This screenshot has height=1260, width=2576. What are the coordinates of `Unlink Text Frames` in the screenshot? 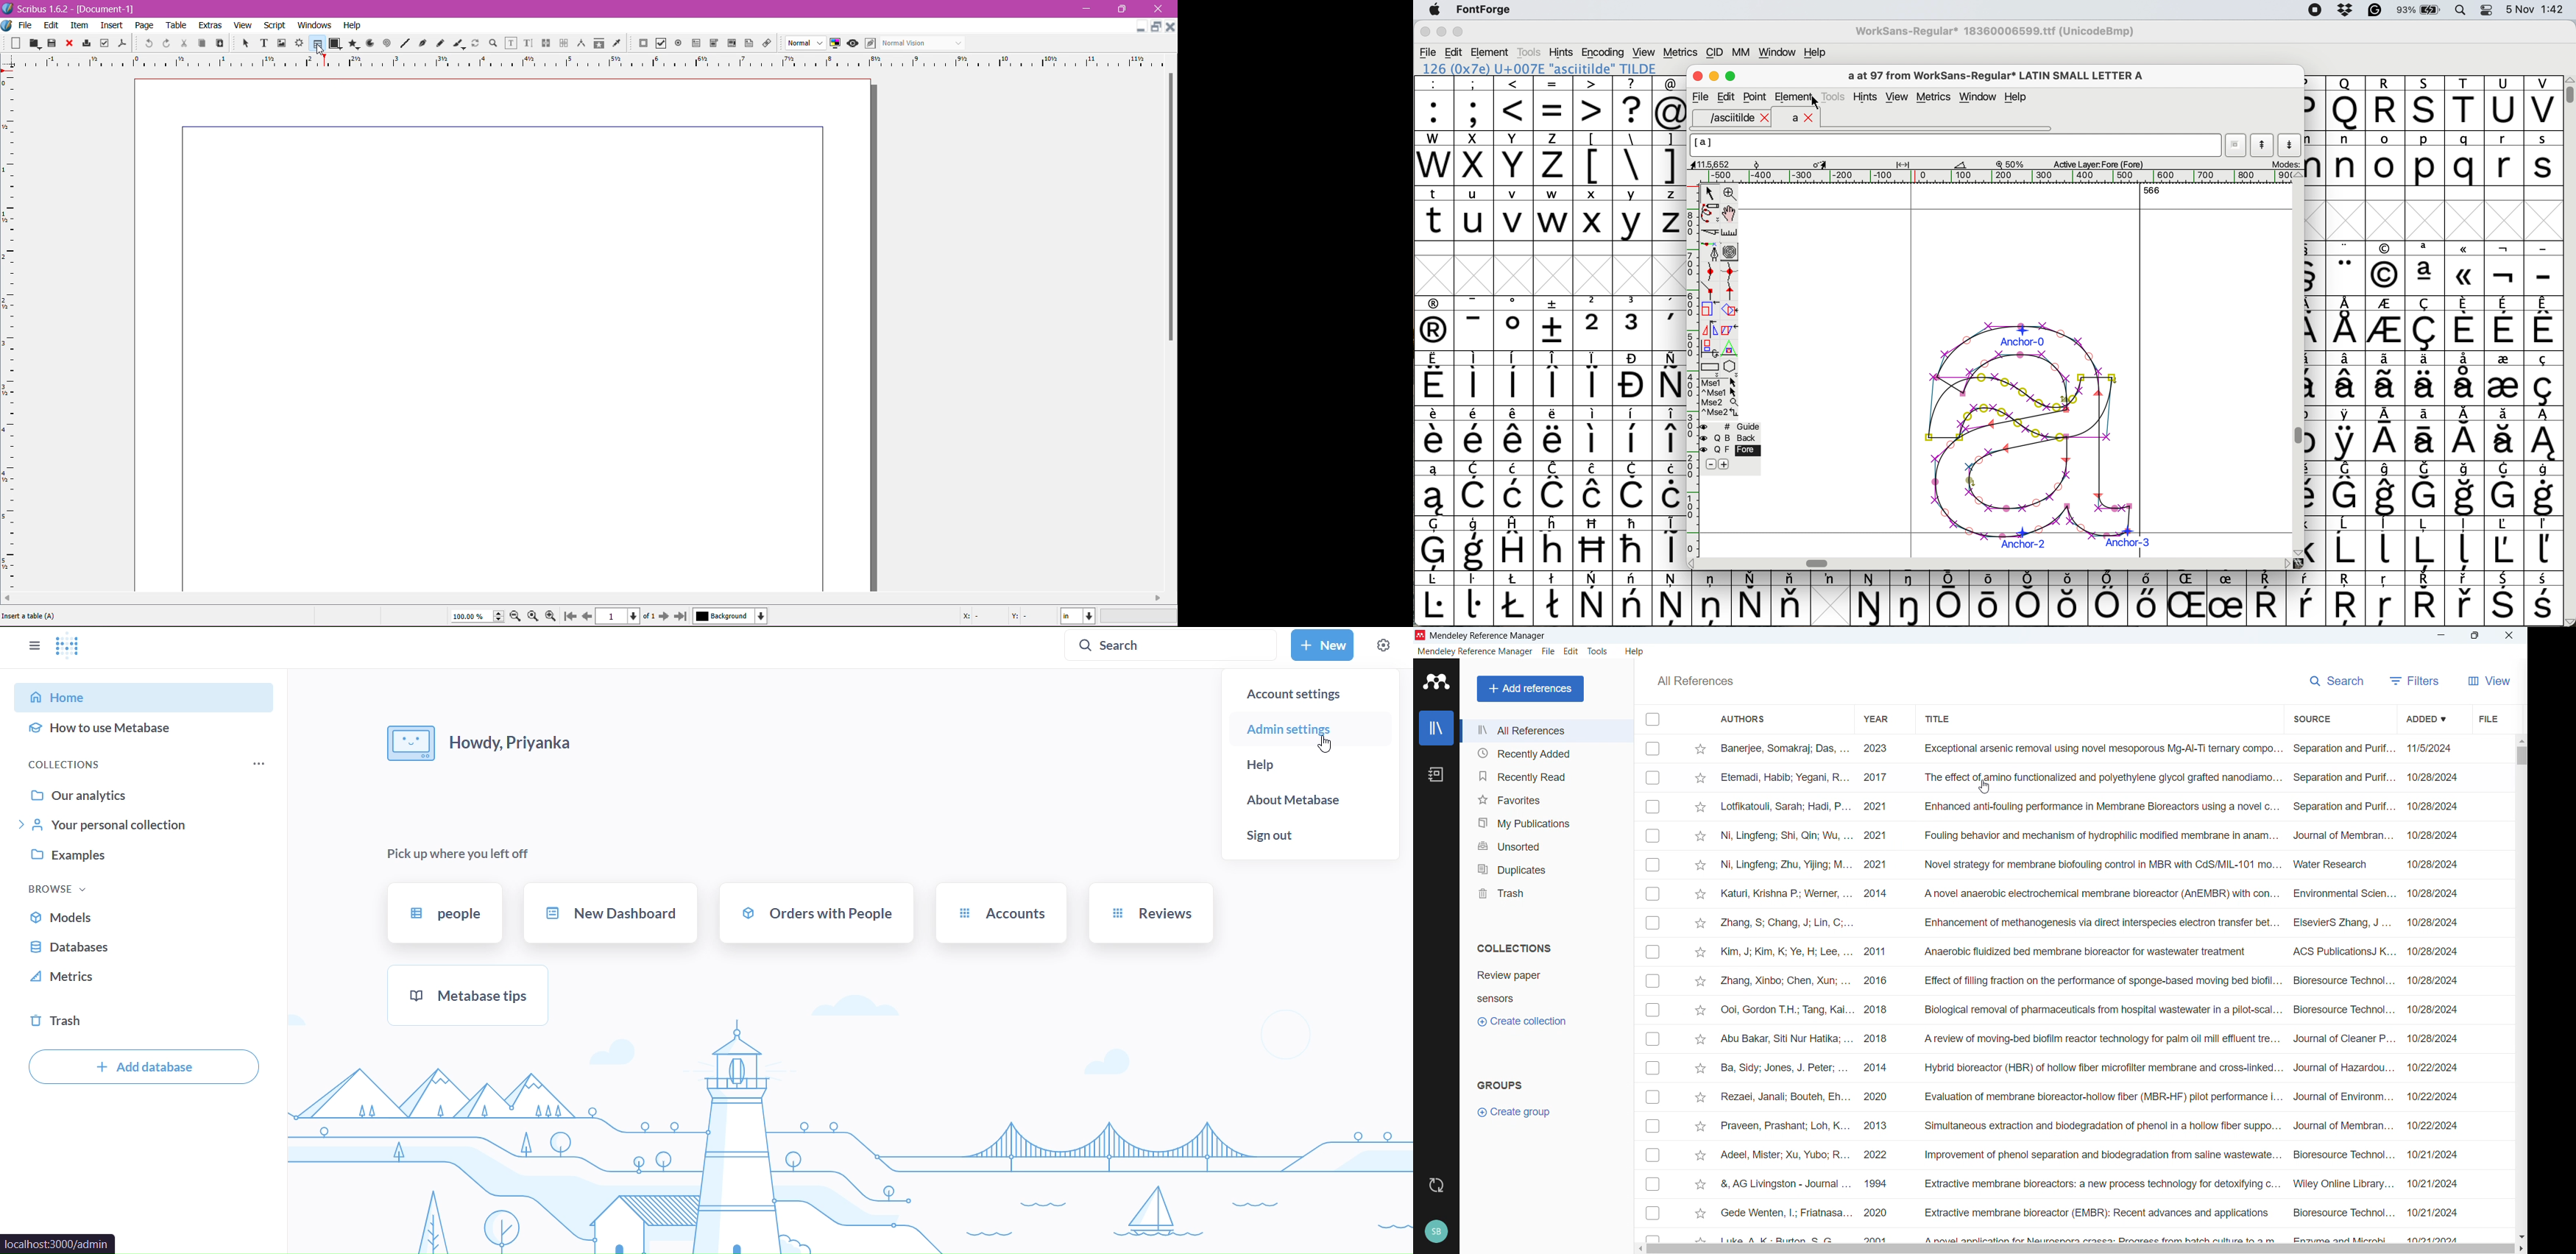 It's located at (563, 44).